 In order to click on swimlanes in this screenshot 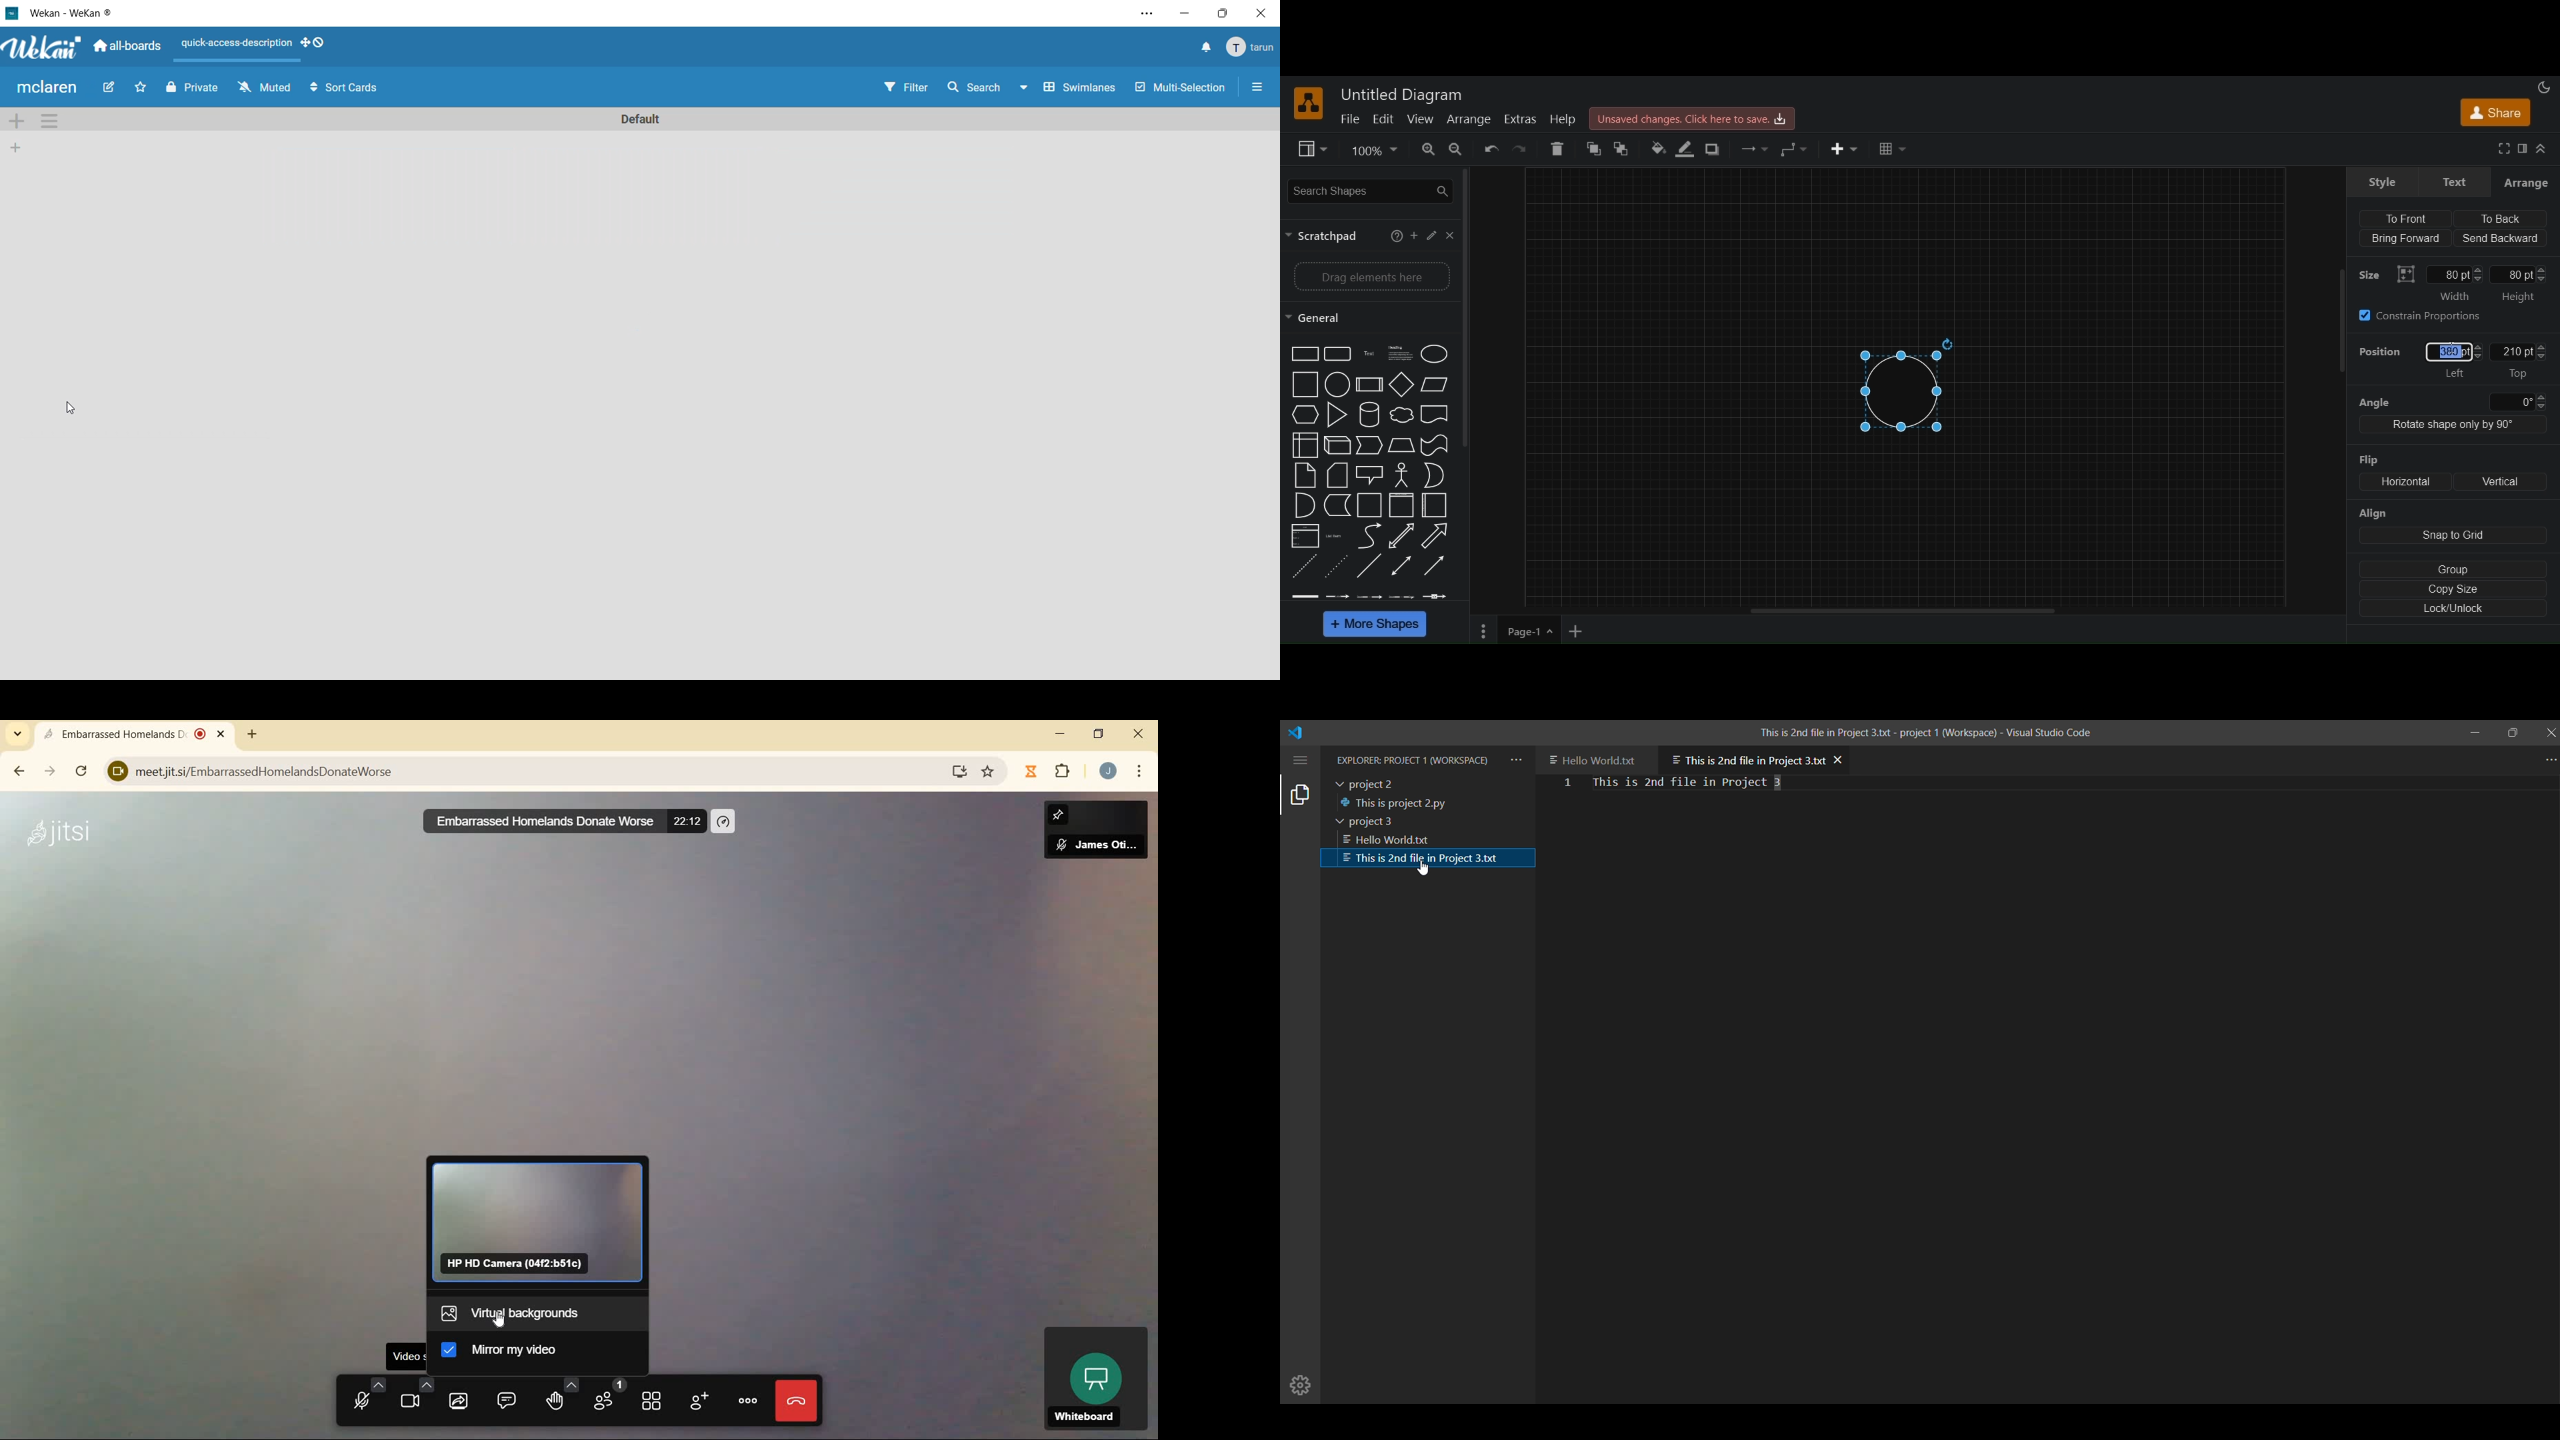, I will do `click(1081, 87)`.